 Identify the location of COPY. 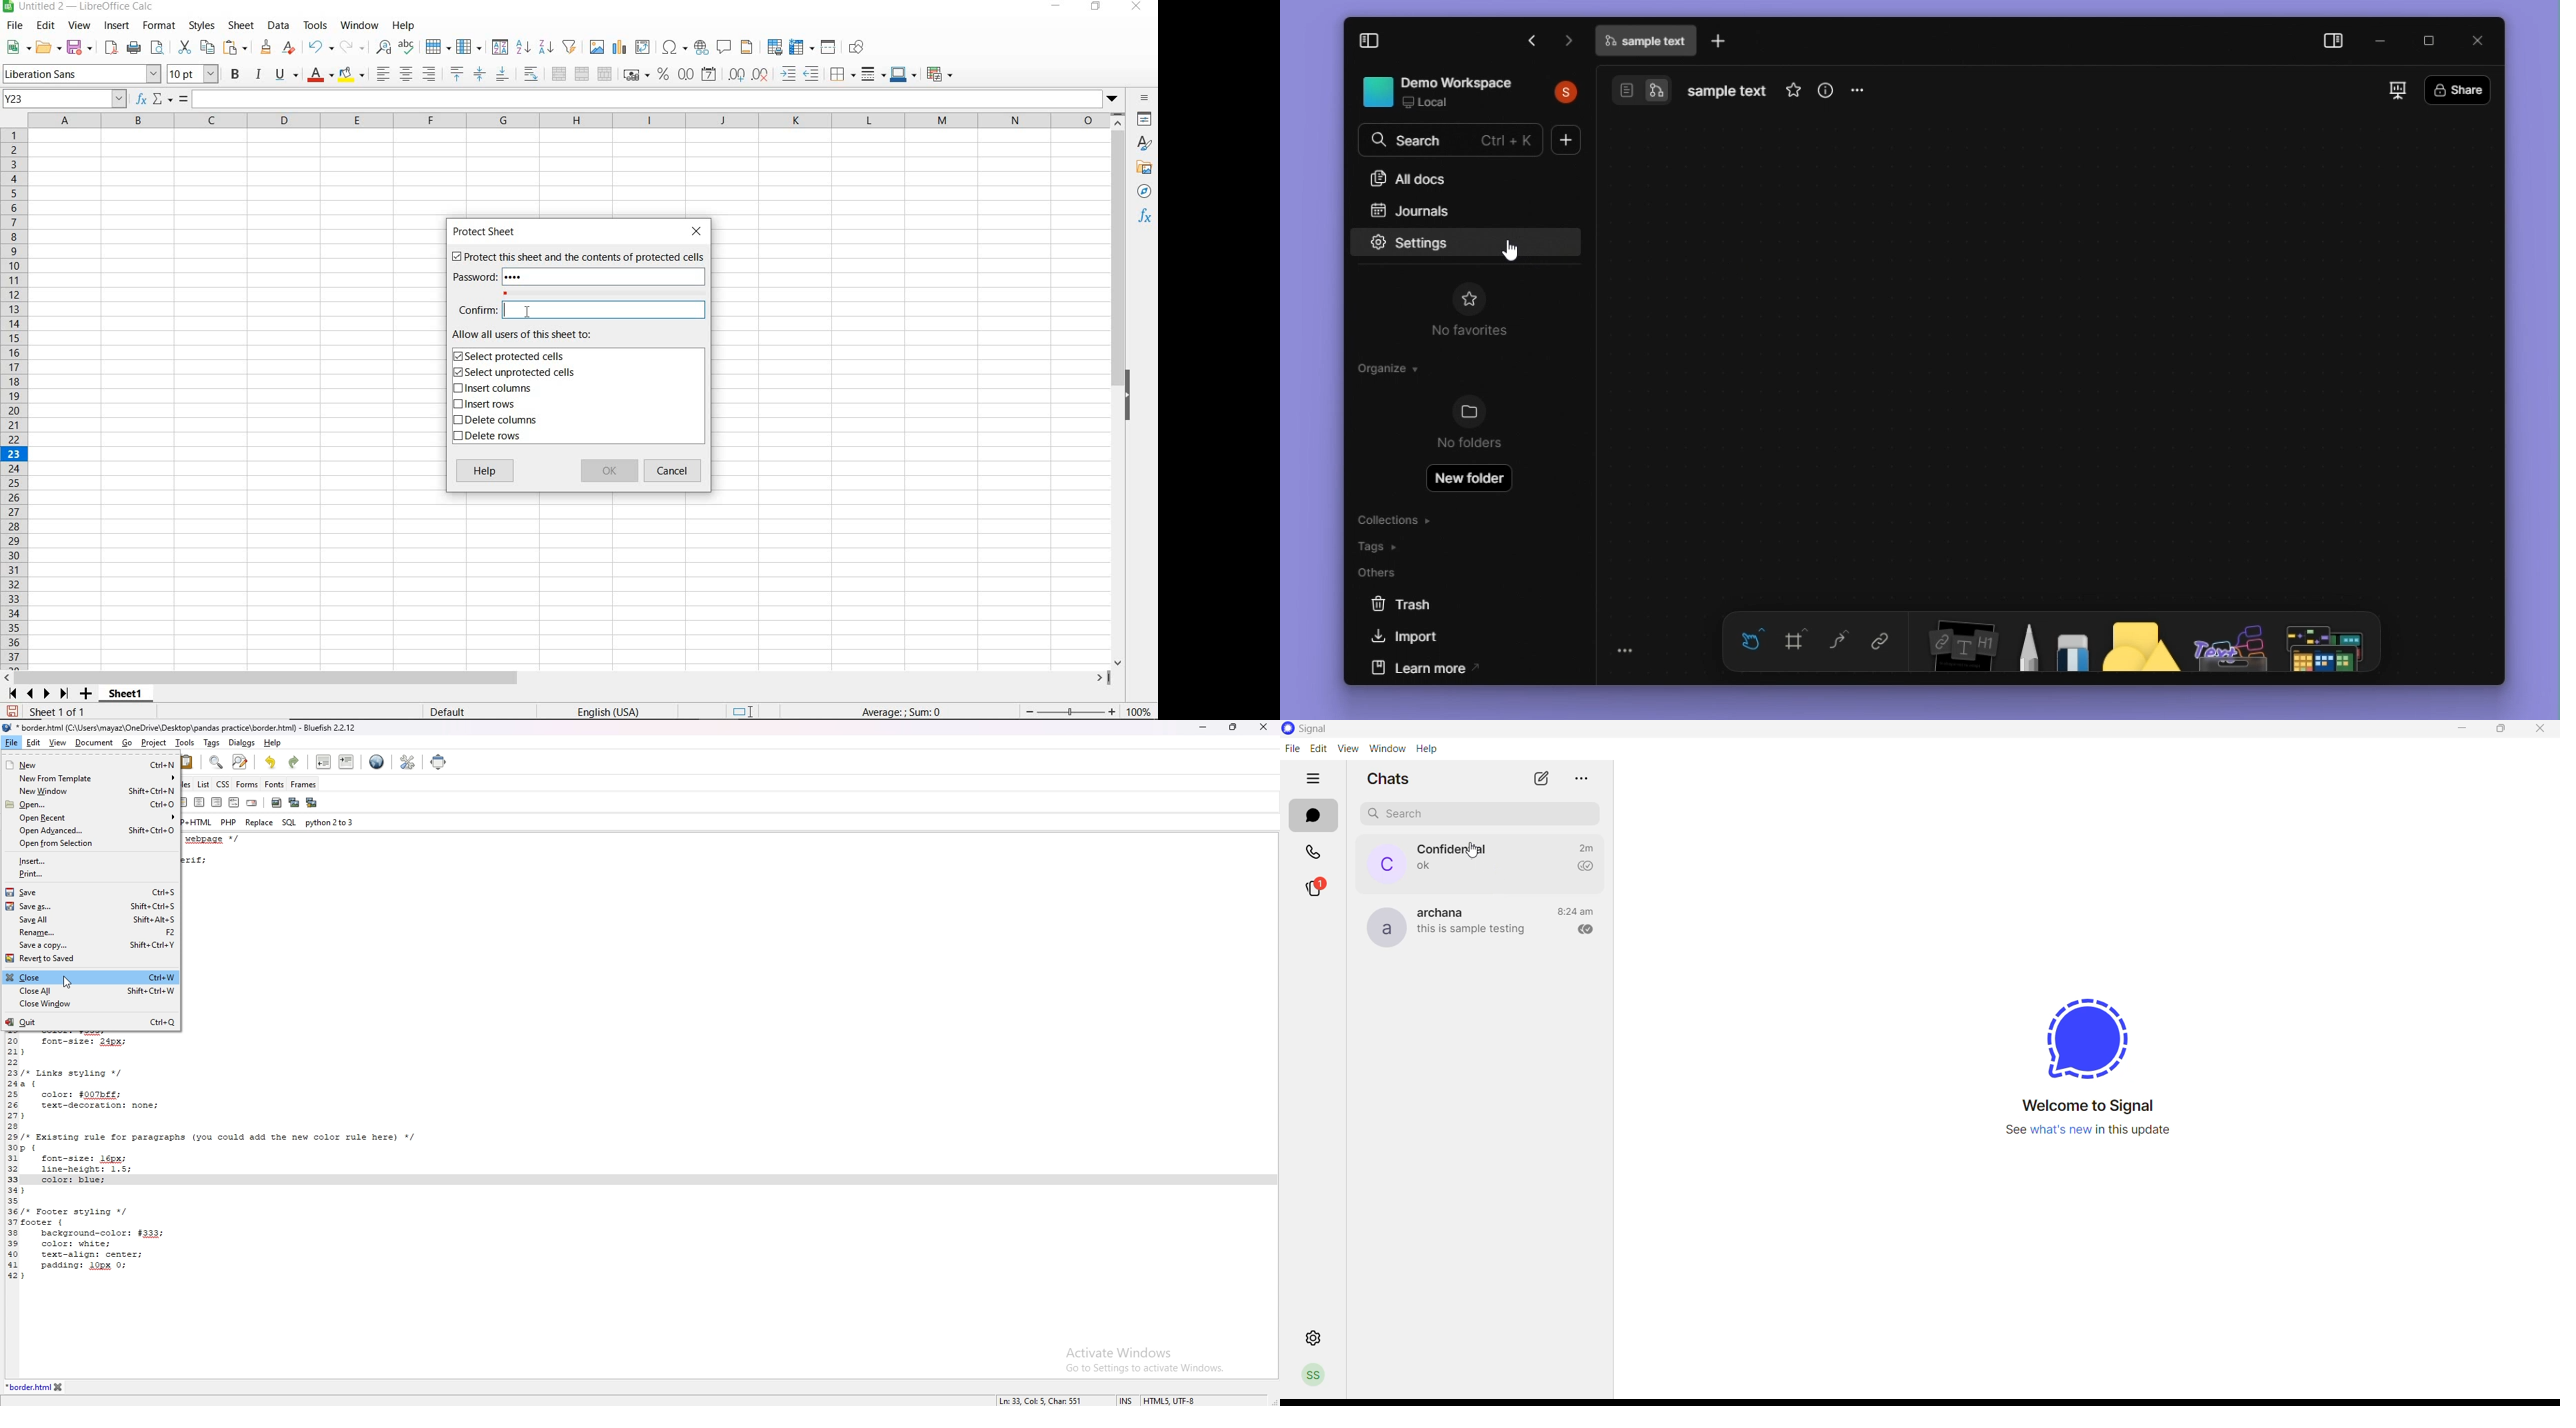
(208, 48).